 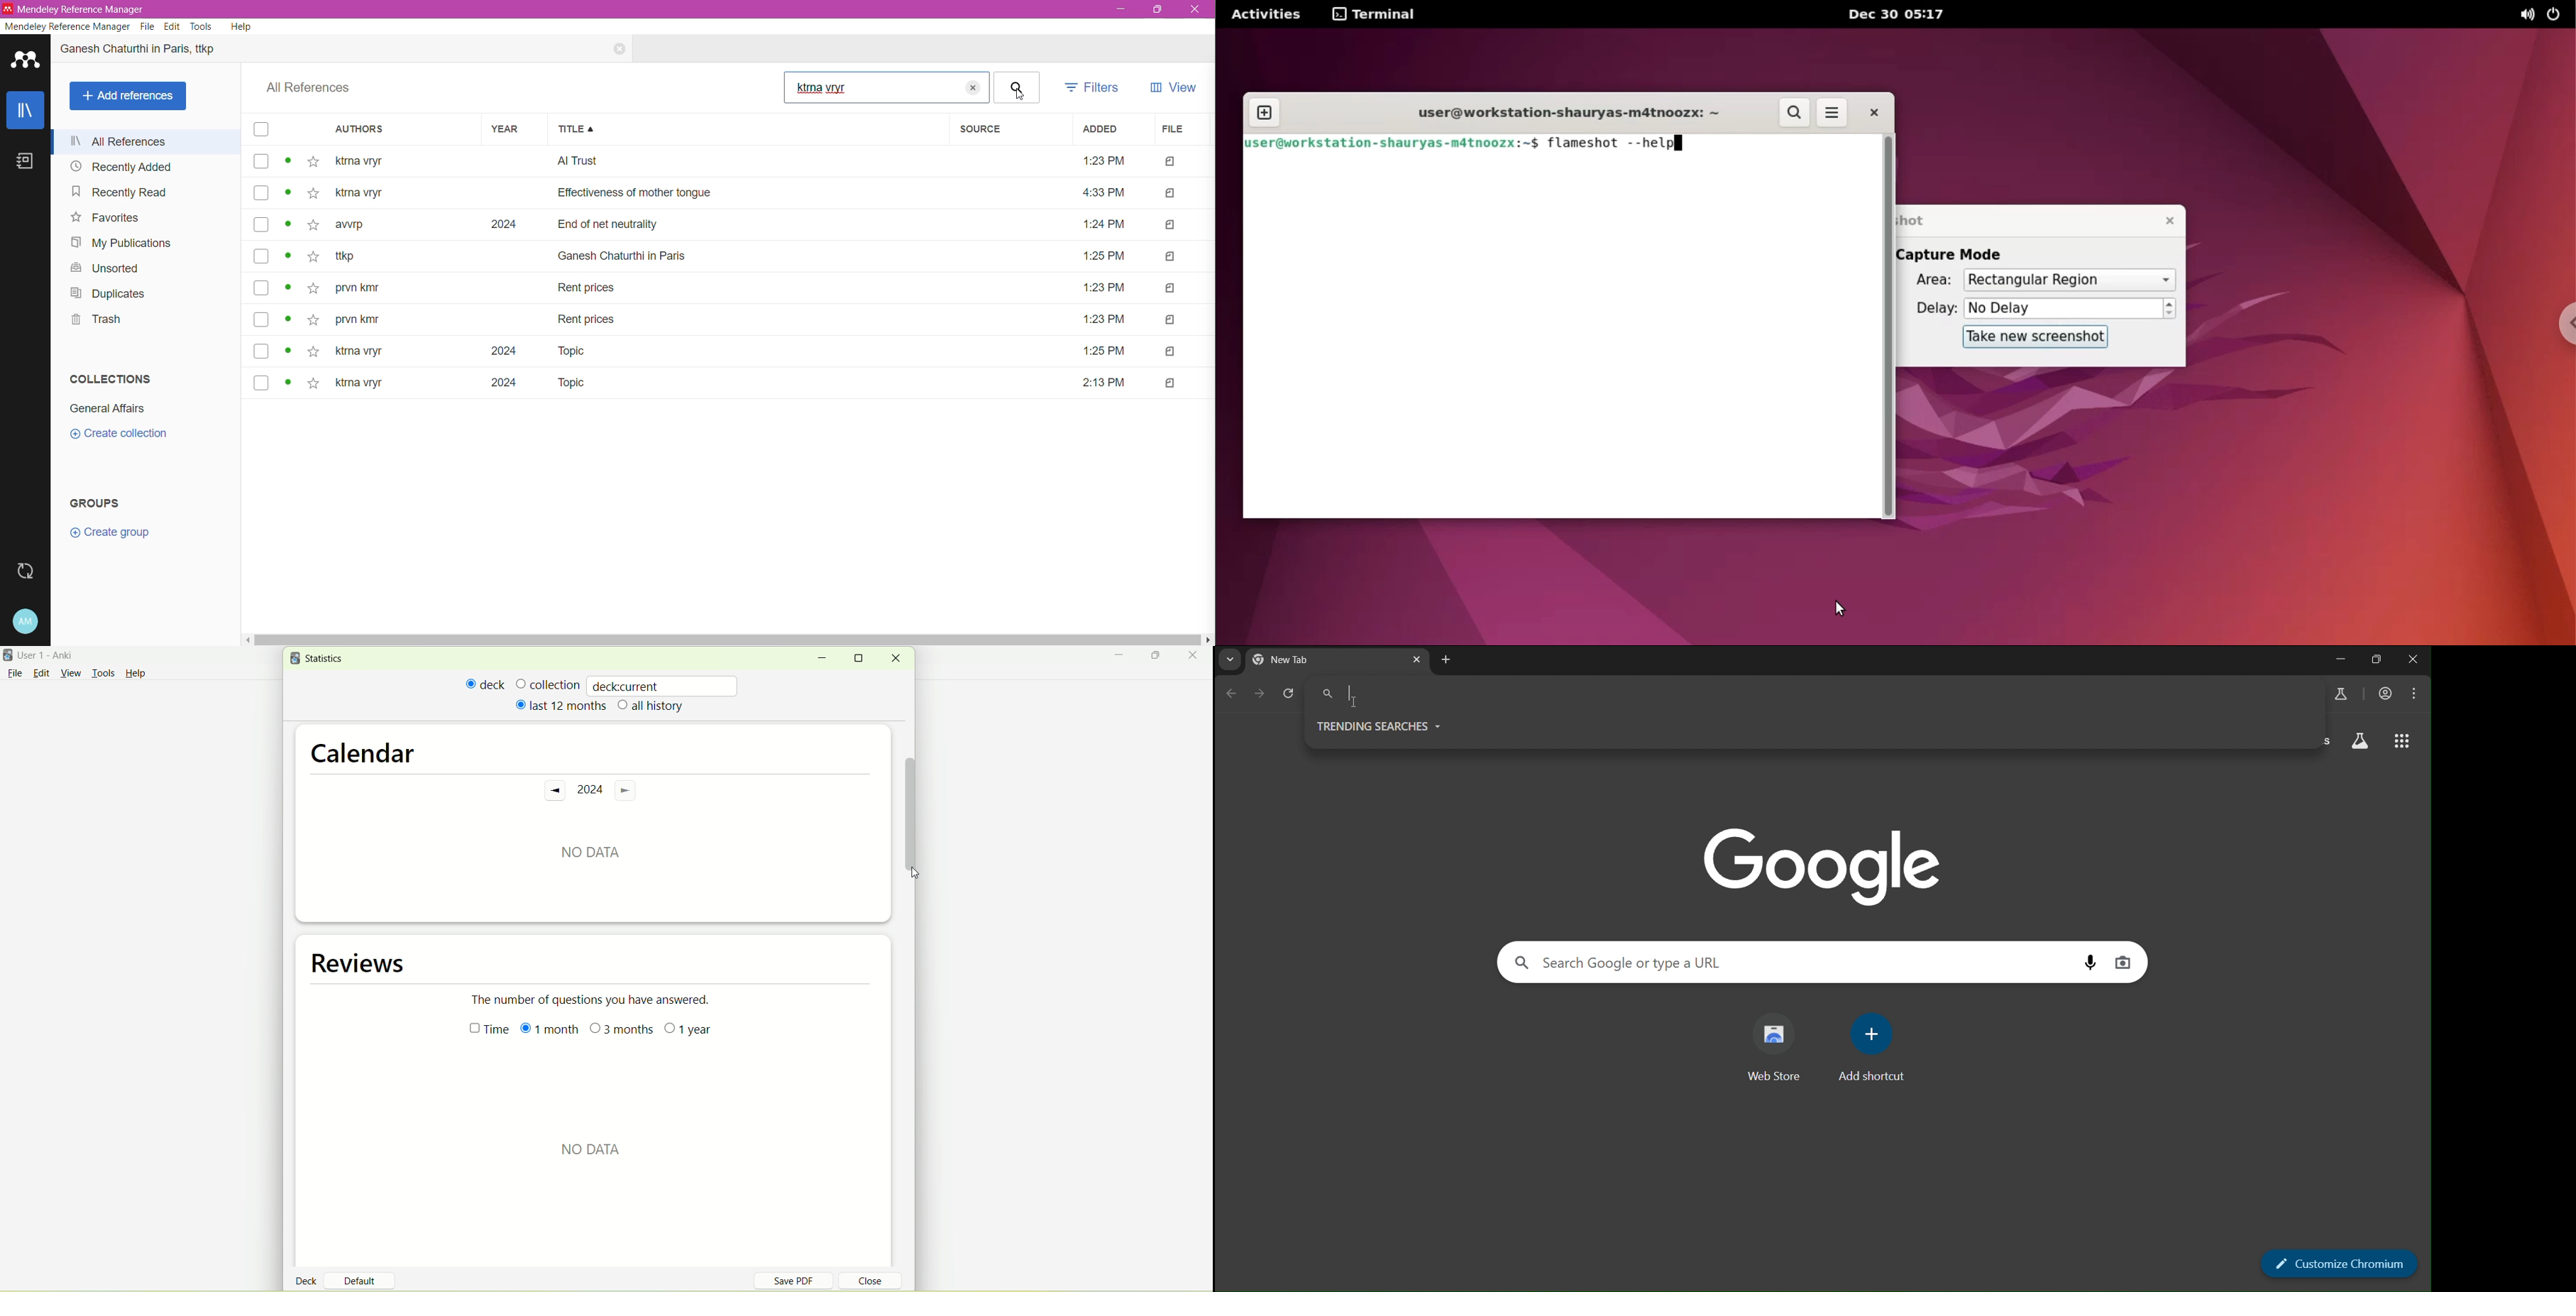 What do you see at coordinates (548, 1030) in the screenshot?
I see ` month` at bounding box center [548, 1030].